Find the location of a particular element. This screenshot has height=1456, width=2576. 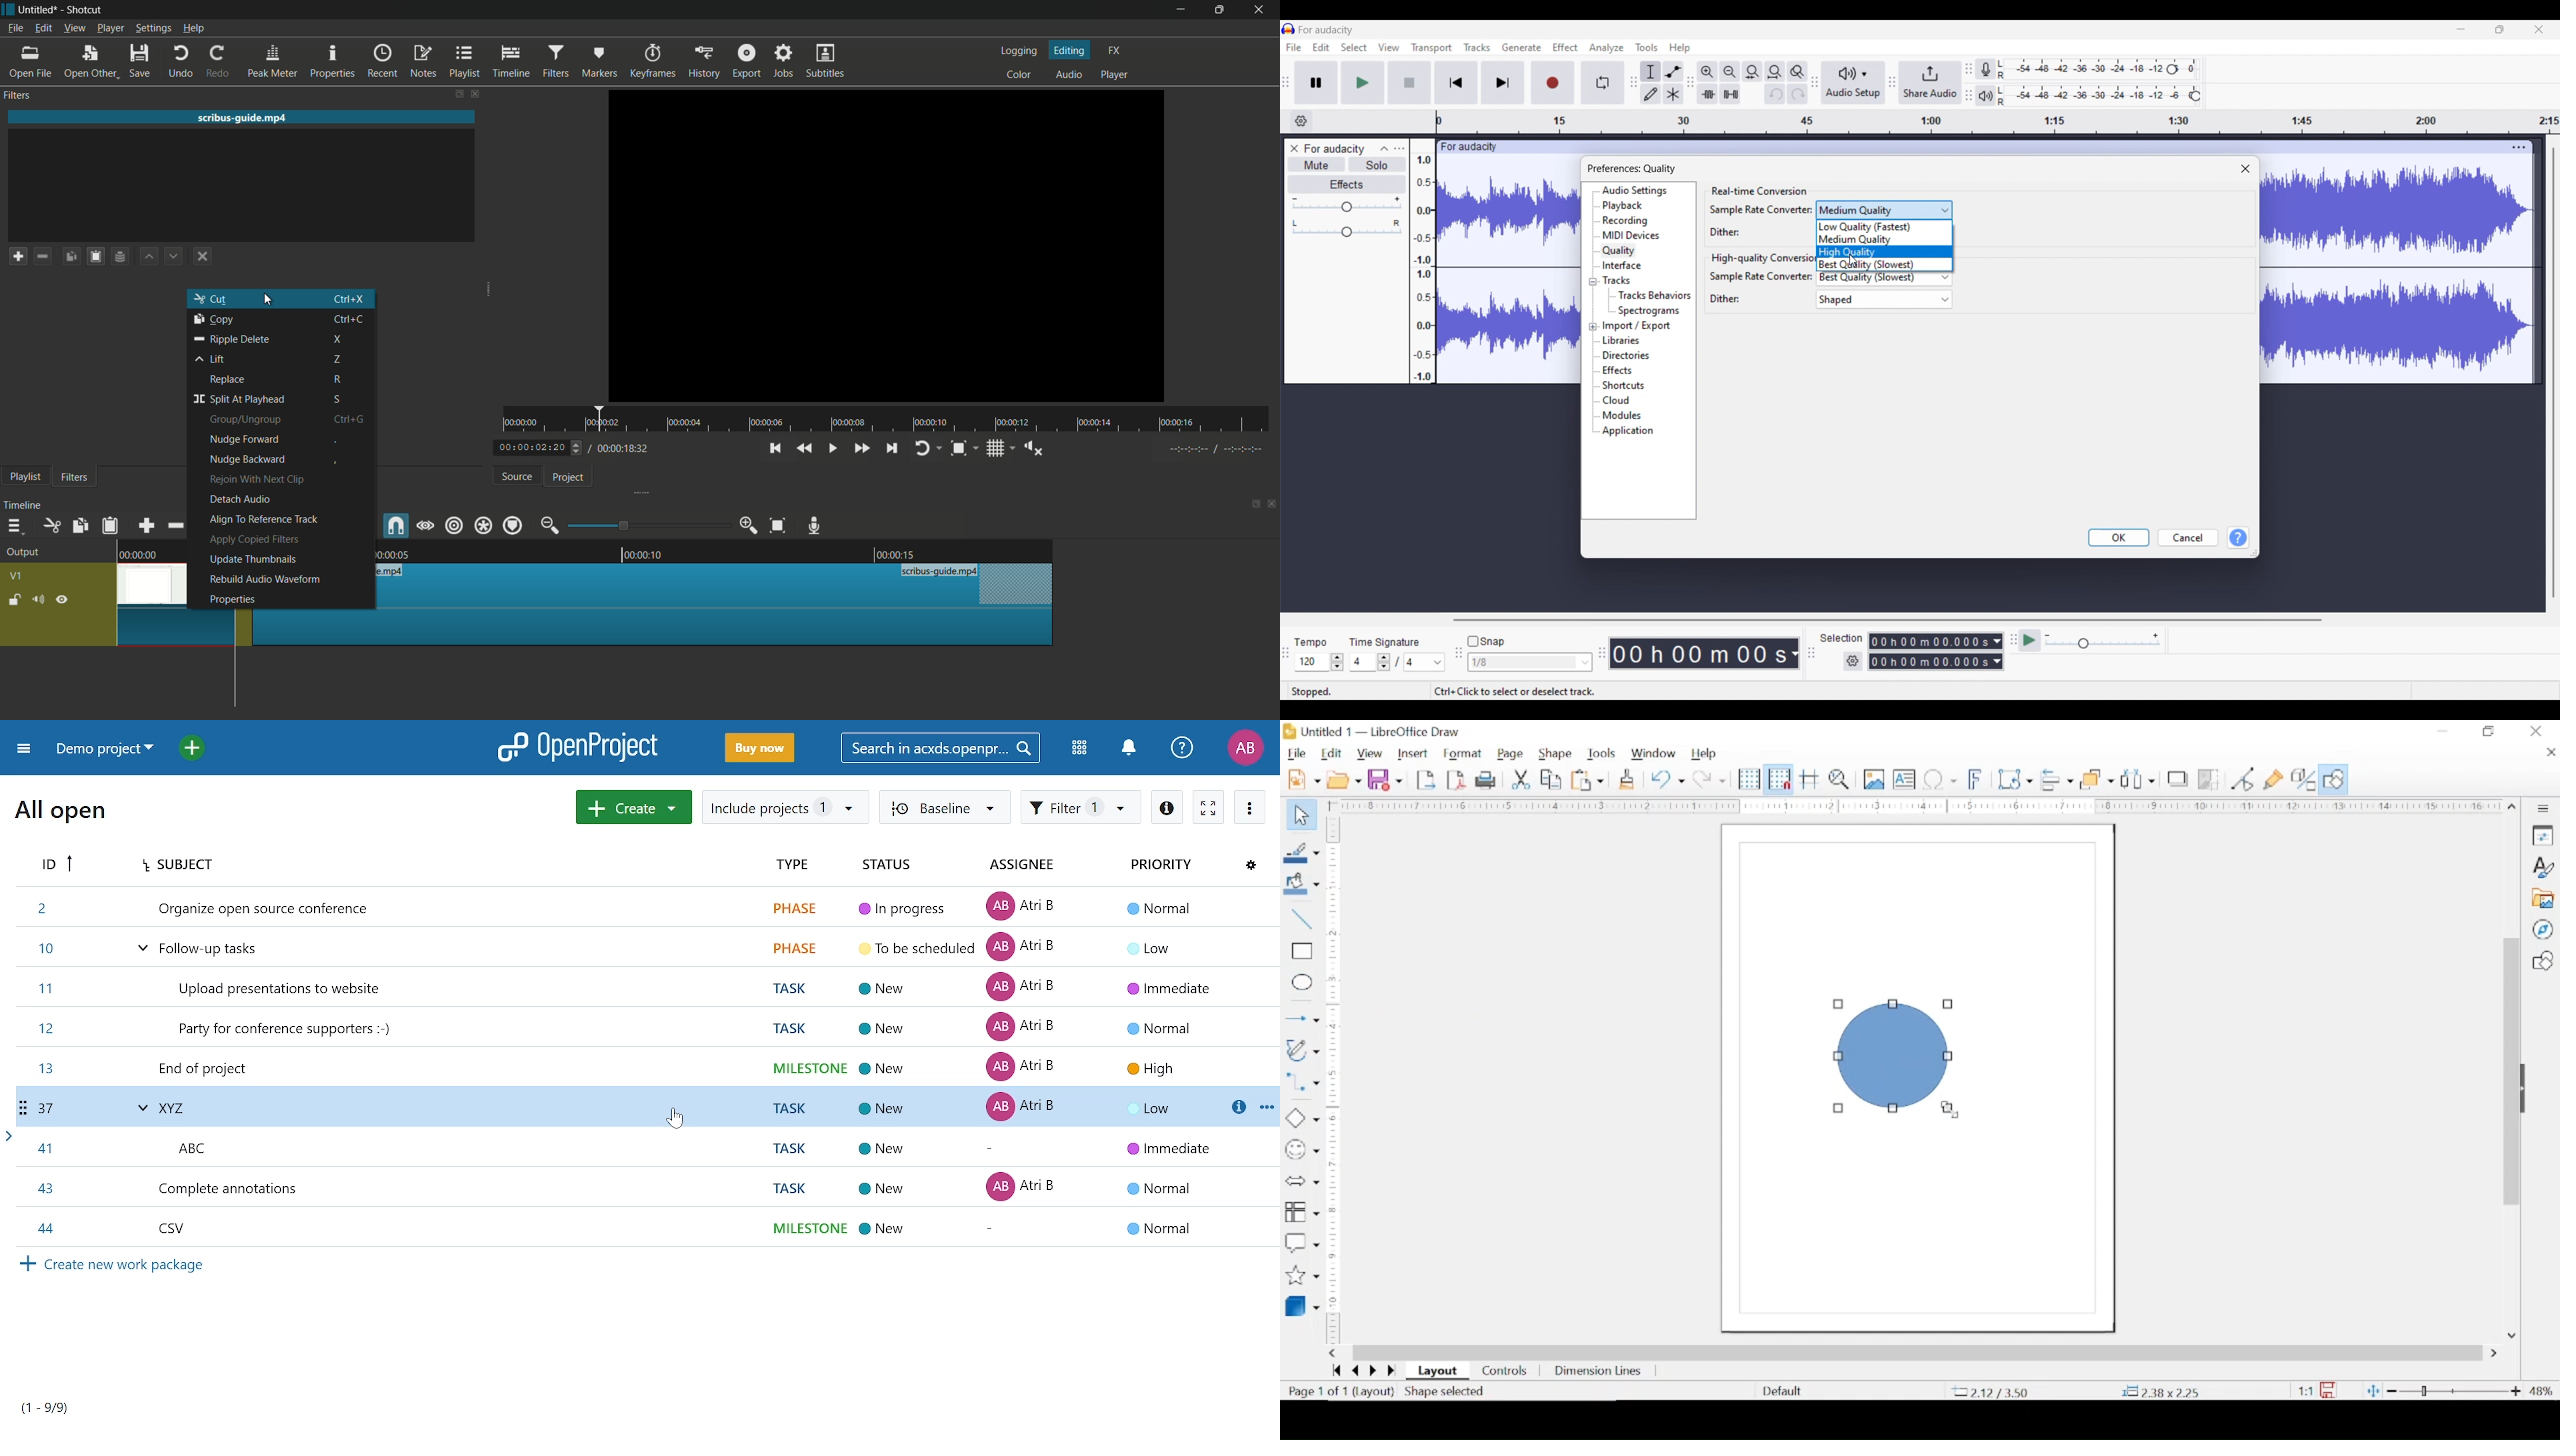

Shortcuts is located at coordinates (1623, 385).